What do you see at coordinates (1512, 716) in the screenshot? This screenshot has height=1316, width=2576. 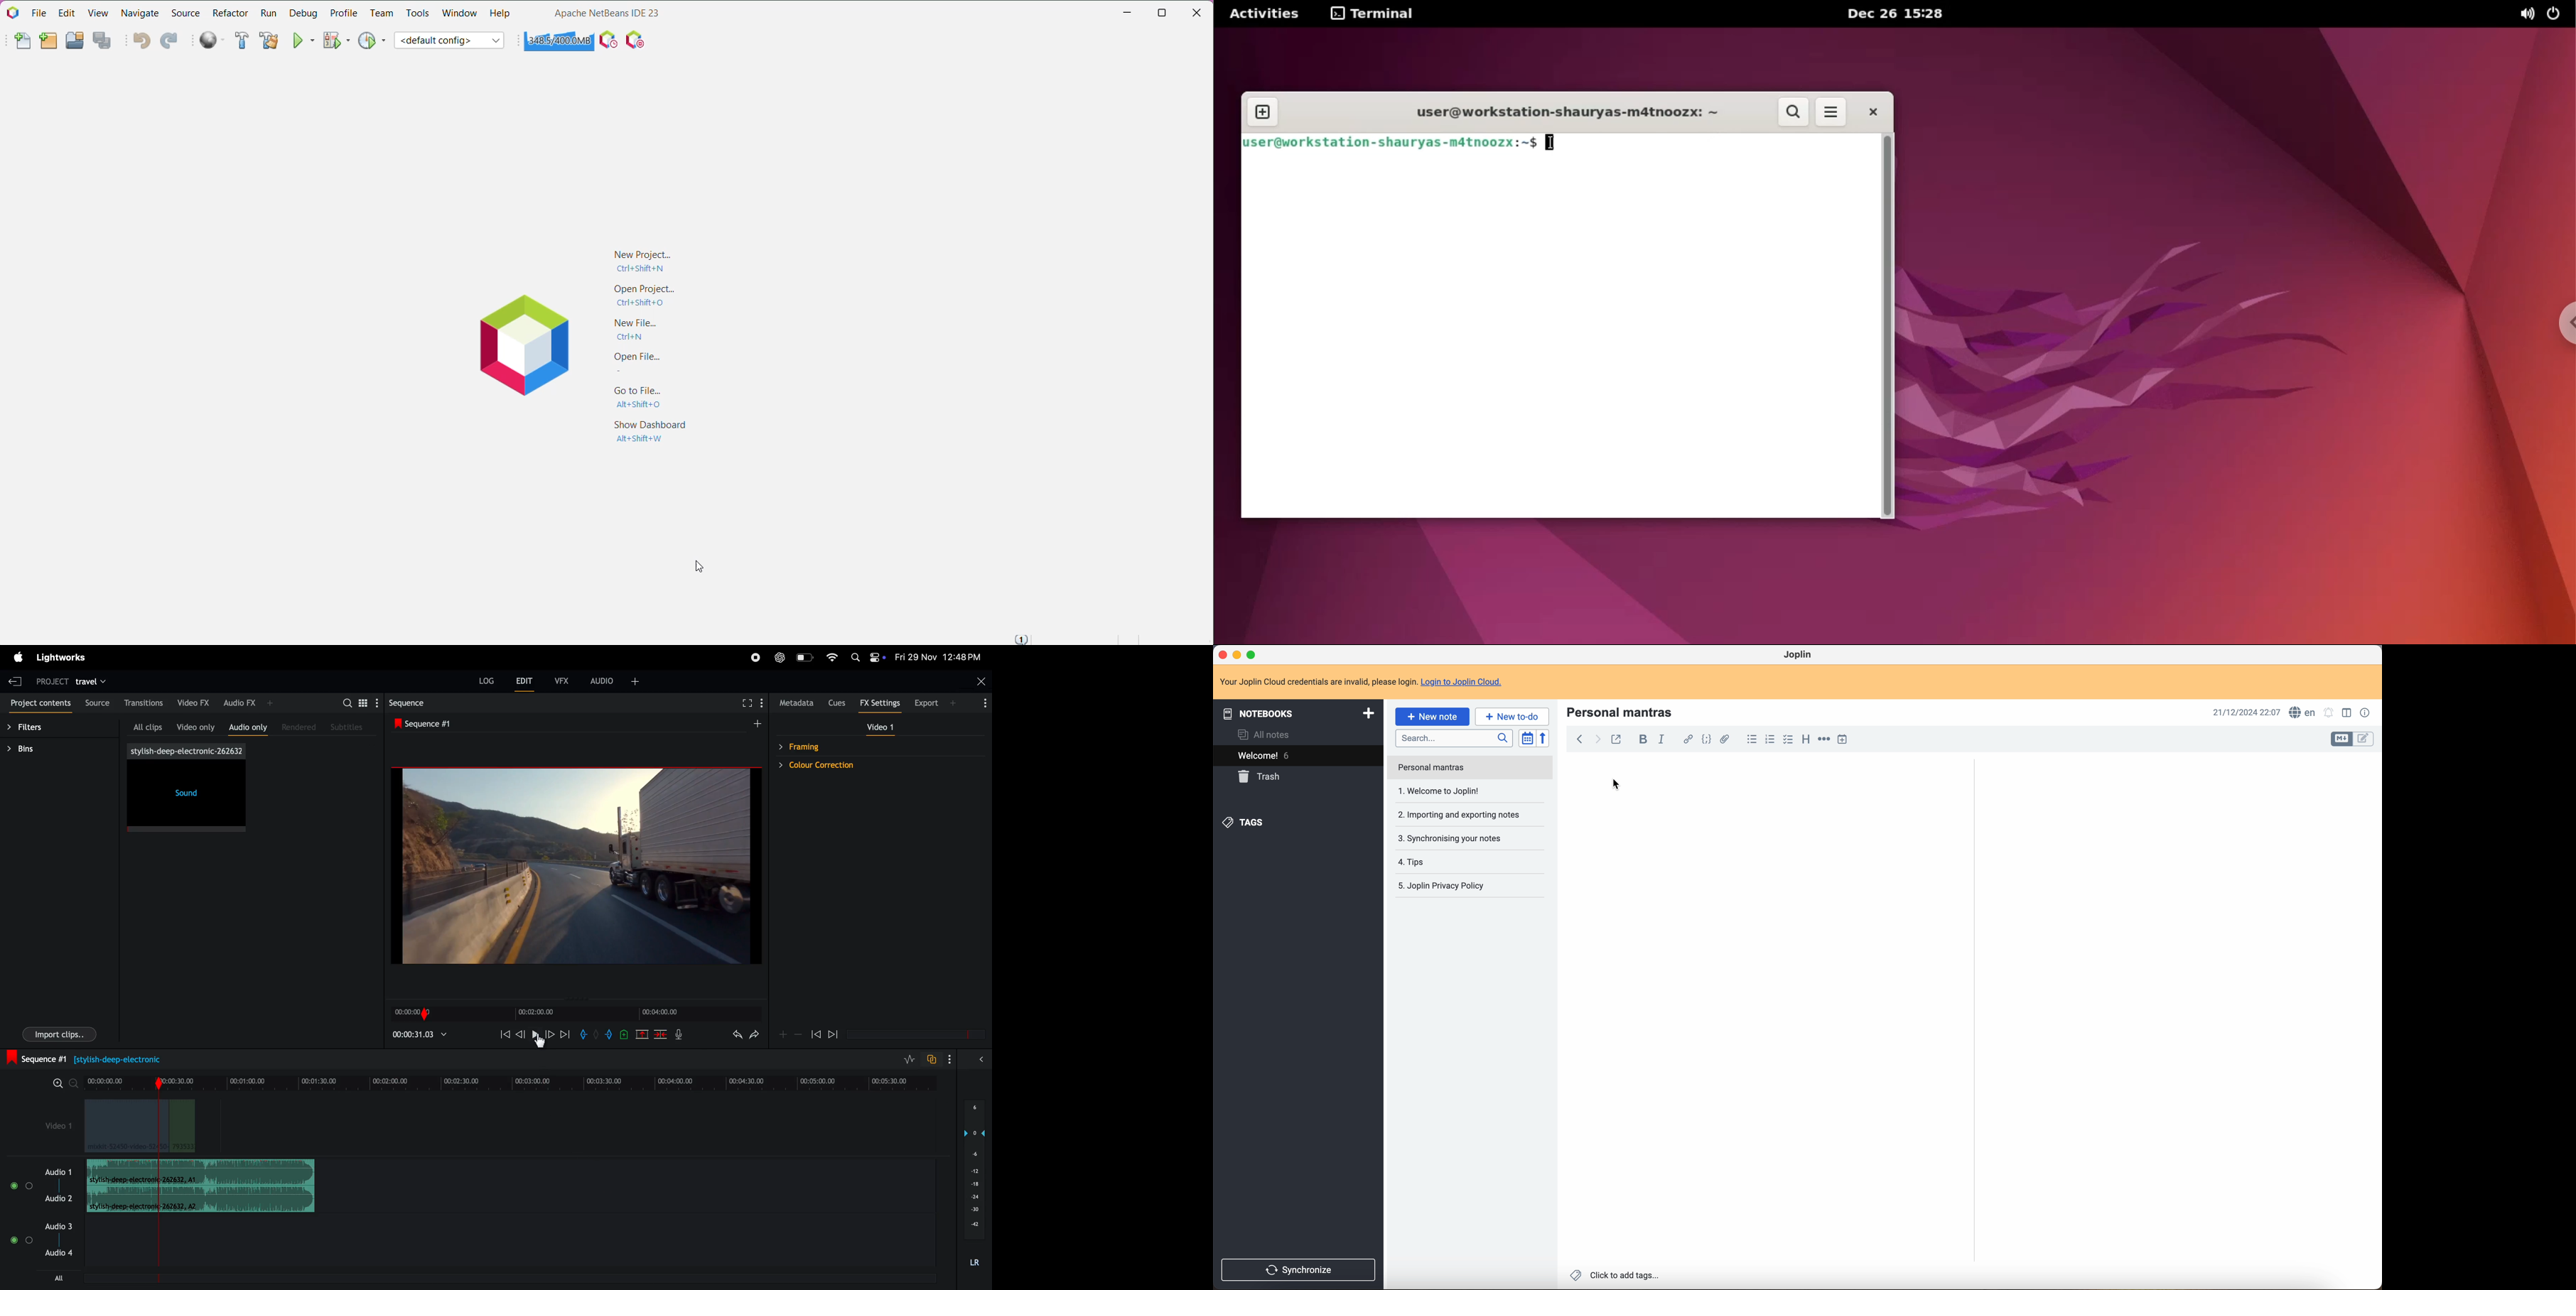 I see `new to-do` at bounding box center [1512, 716].